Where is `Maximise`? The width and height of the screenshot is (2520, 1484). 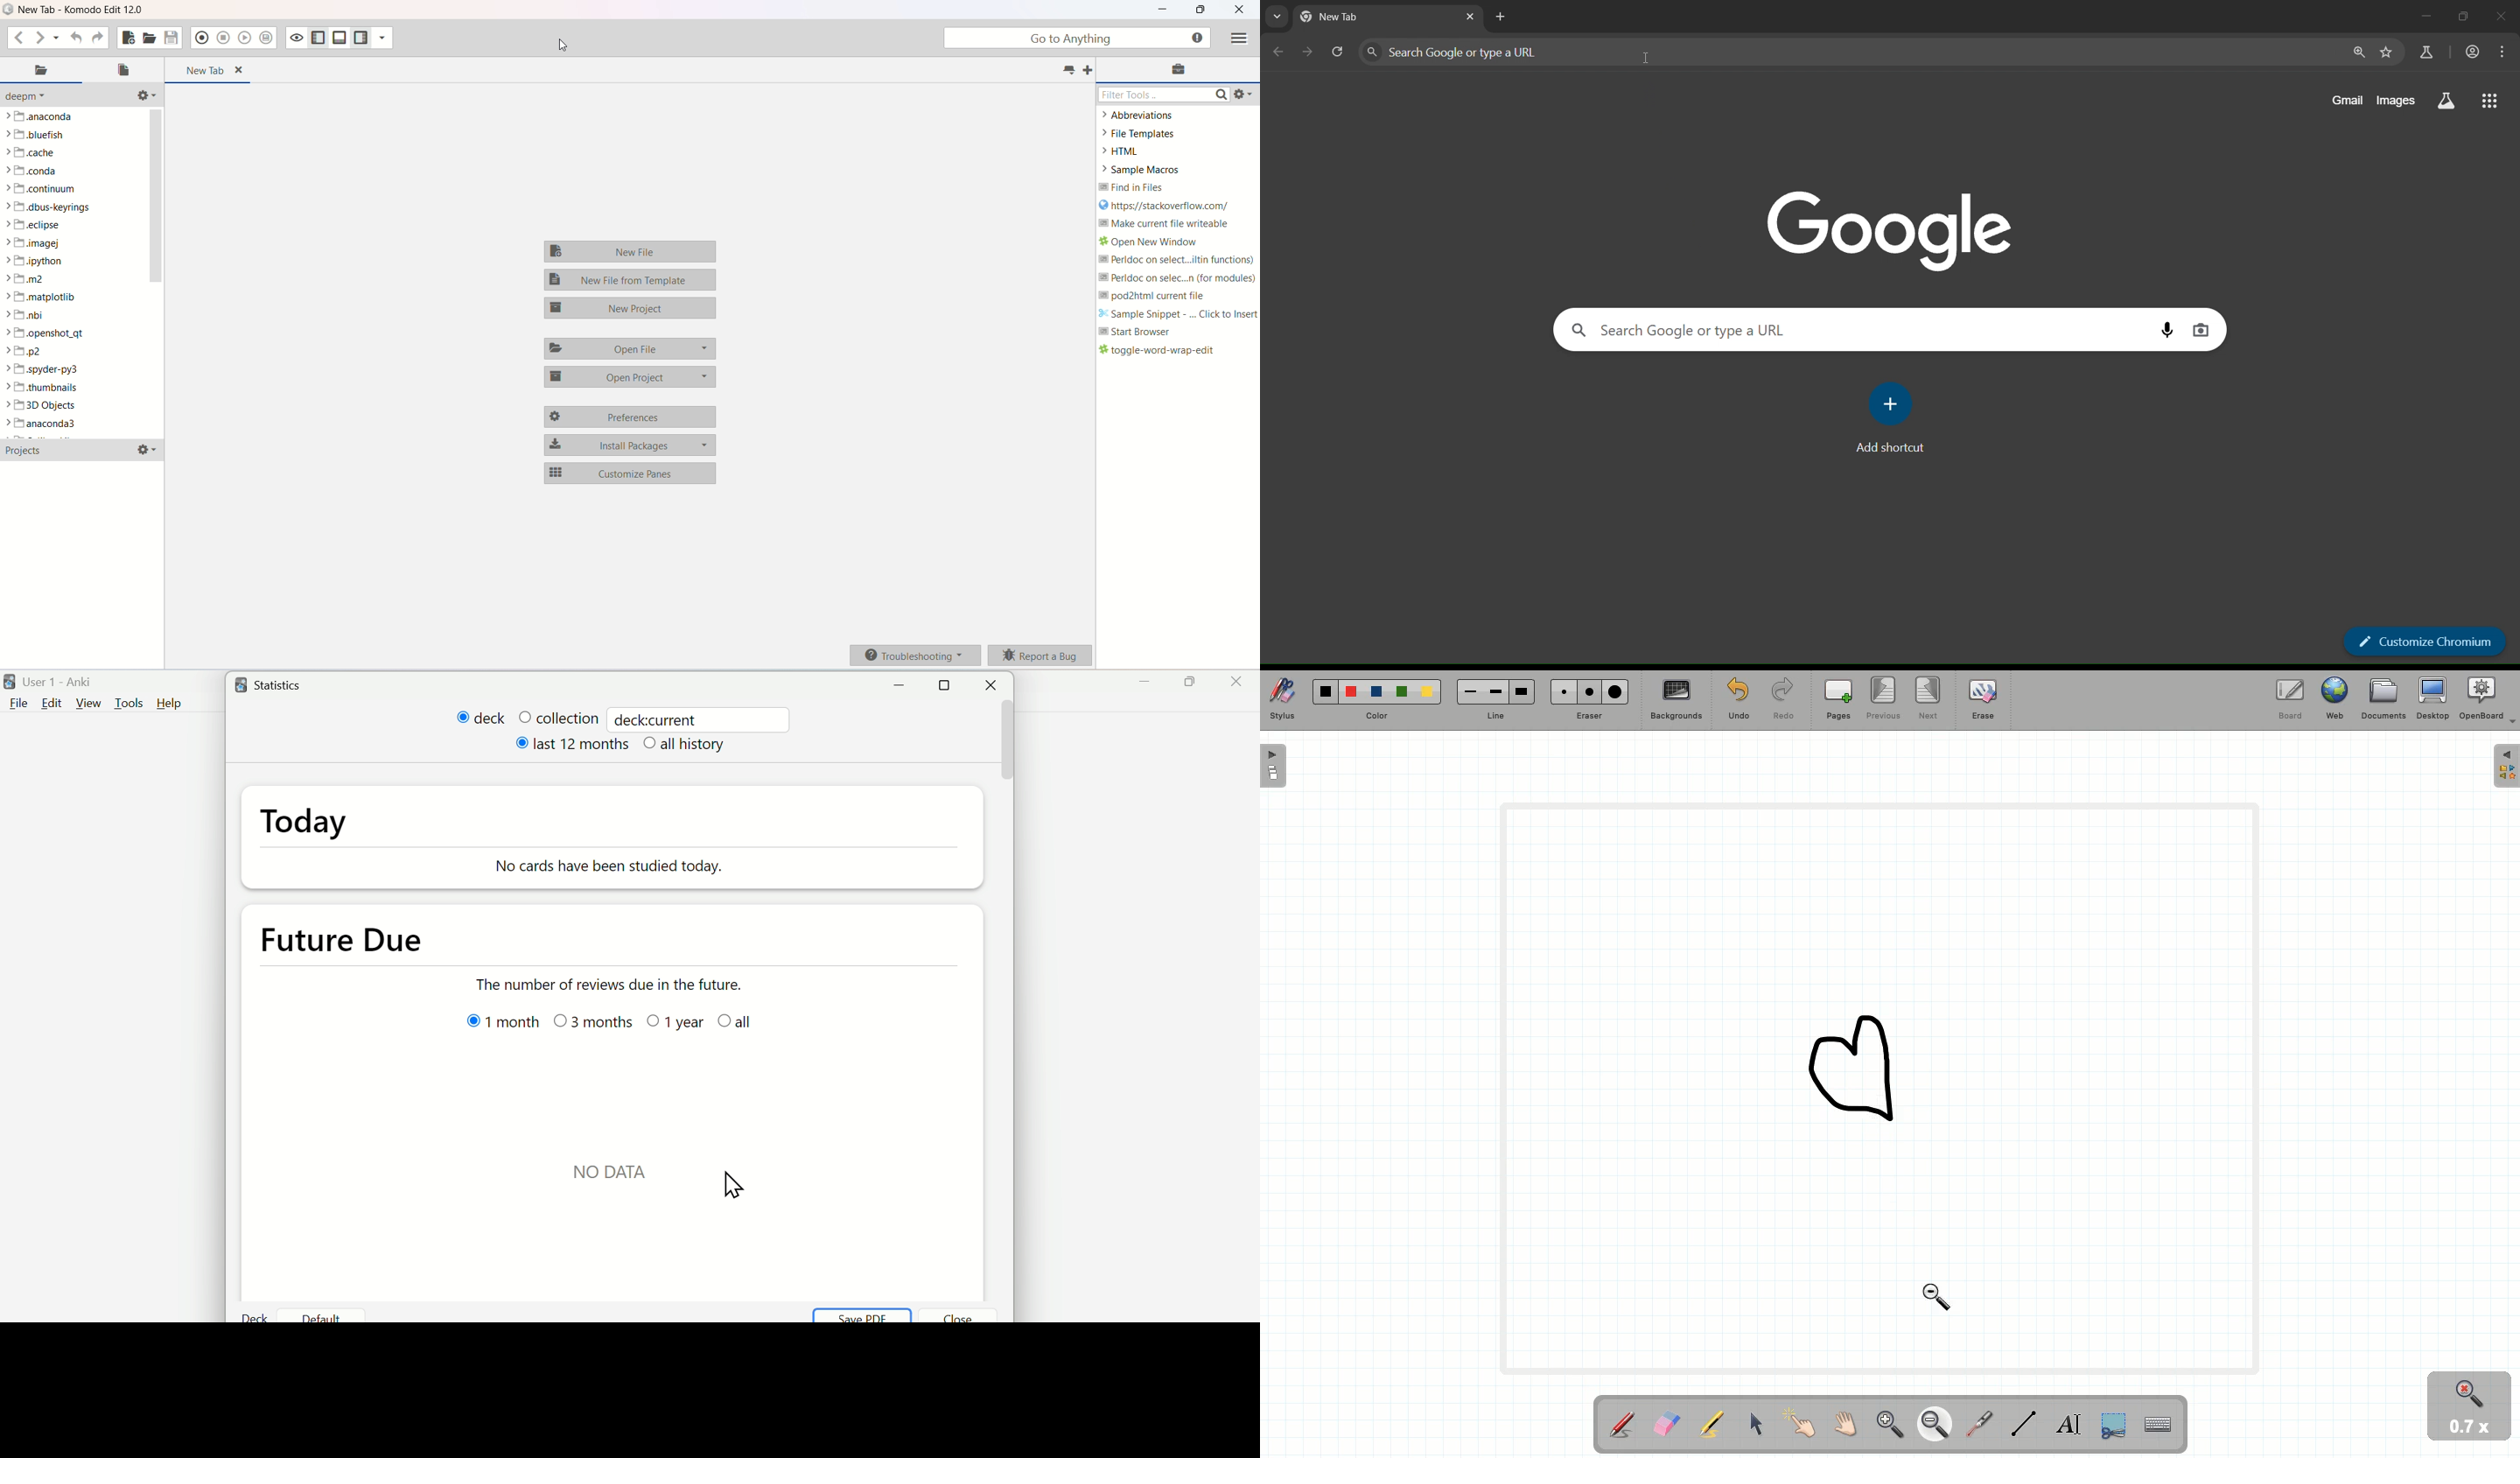
Maximise is located at coordinates (1195, 684).